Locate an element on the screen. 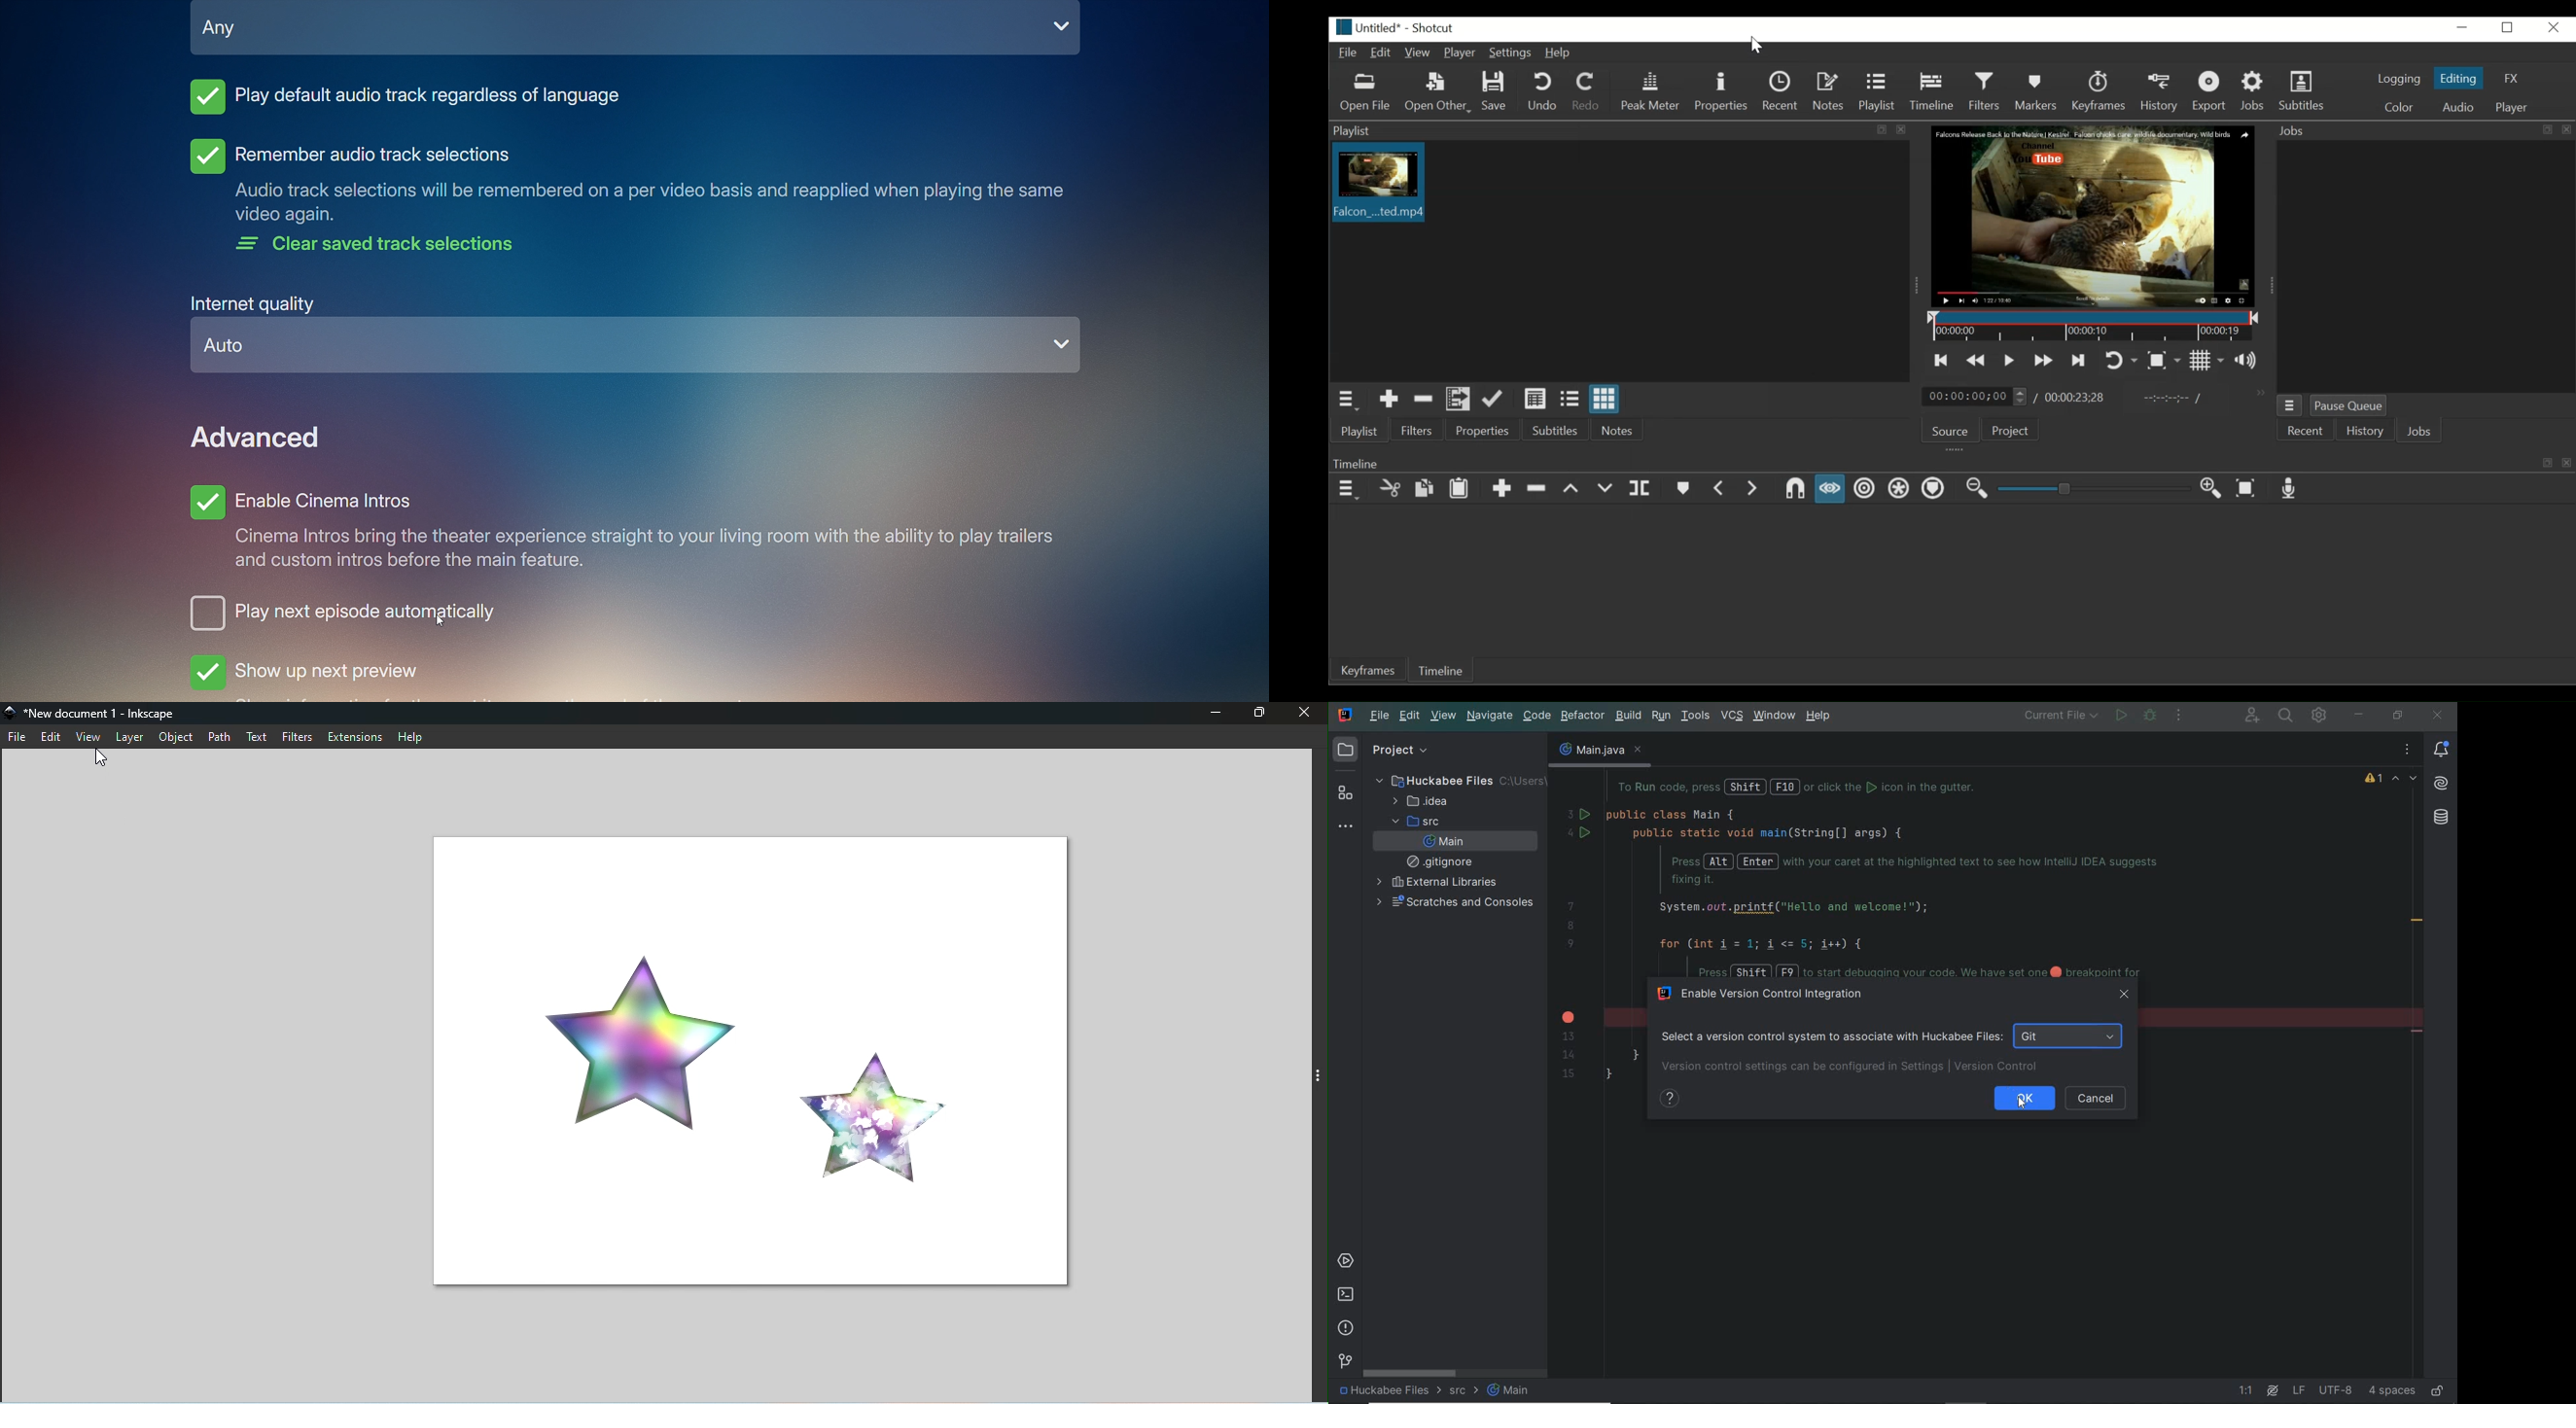 Image resolution: width=2576 pixels, height=1428 pixels. Ripple is located at coordinates (1865, 489).